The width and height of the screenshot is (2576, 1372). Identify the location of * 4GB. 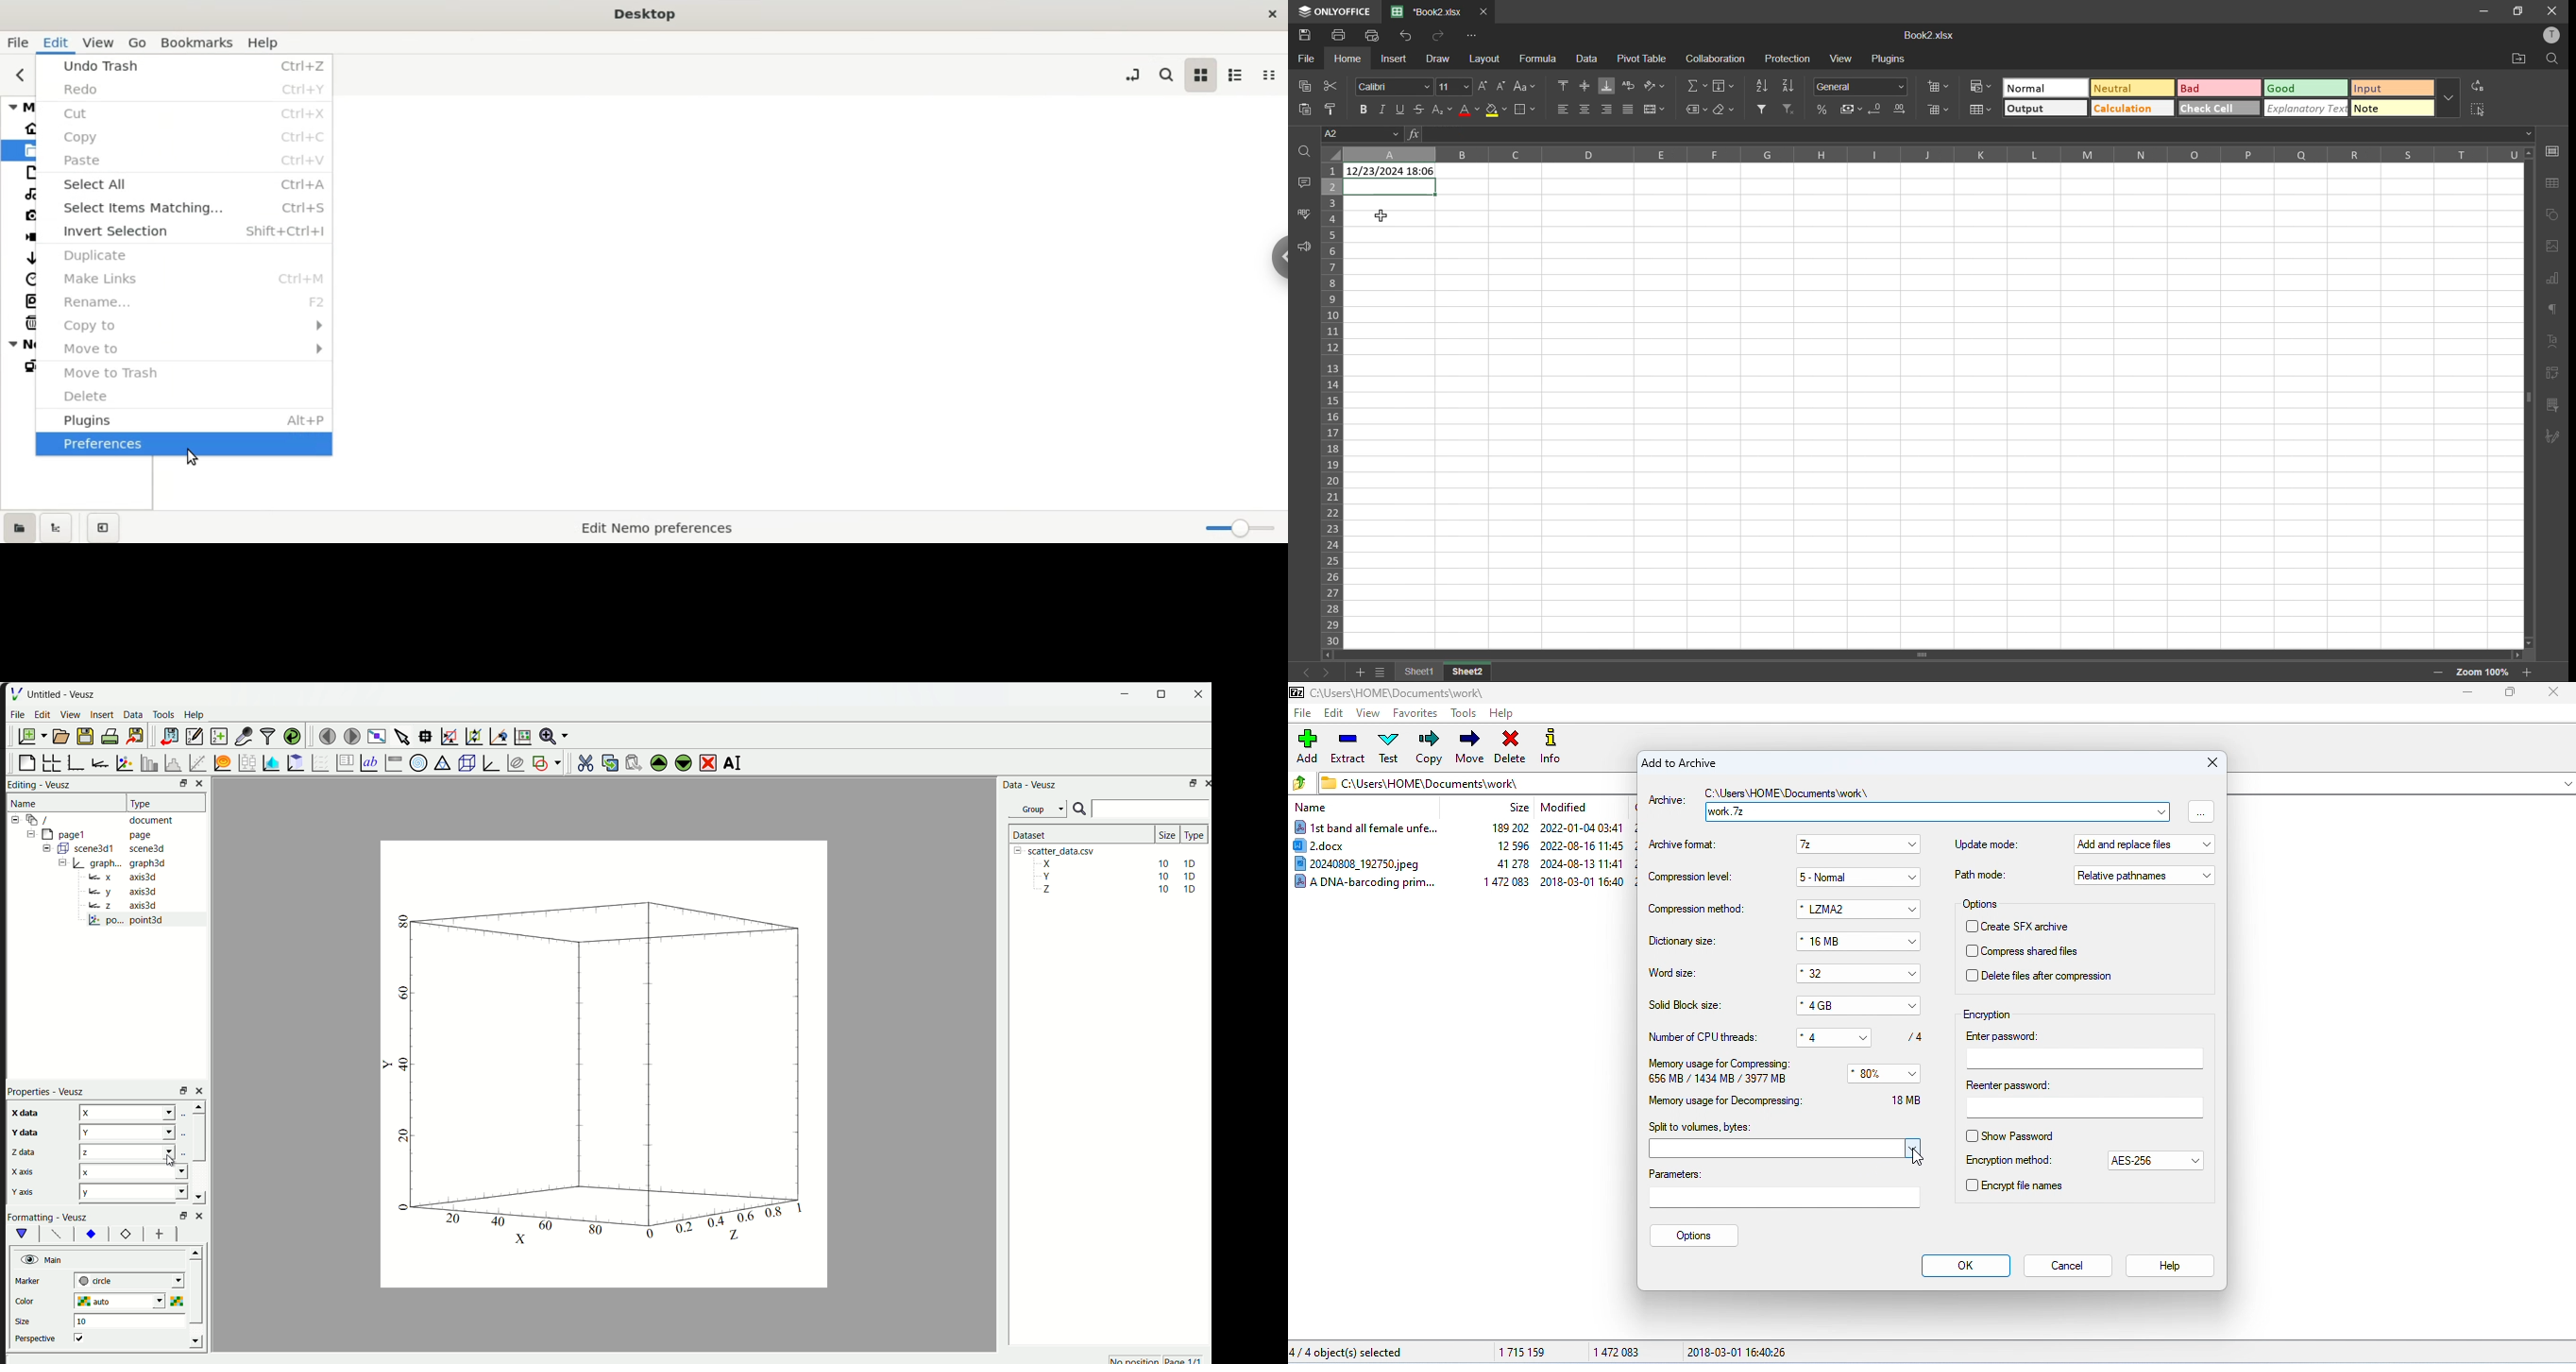
(1847, 1006).